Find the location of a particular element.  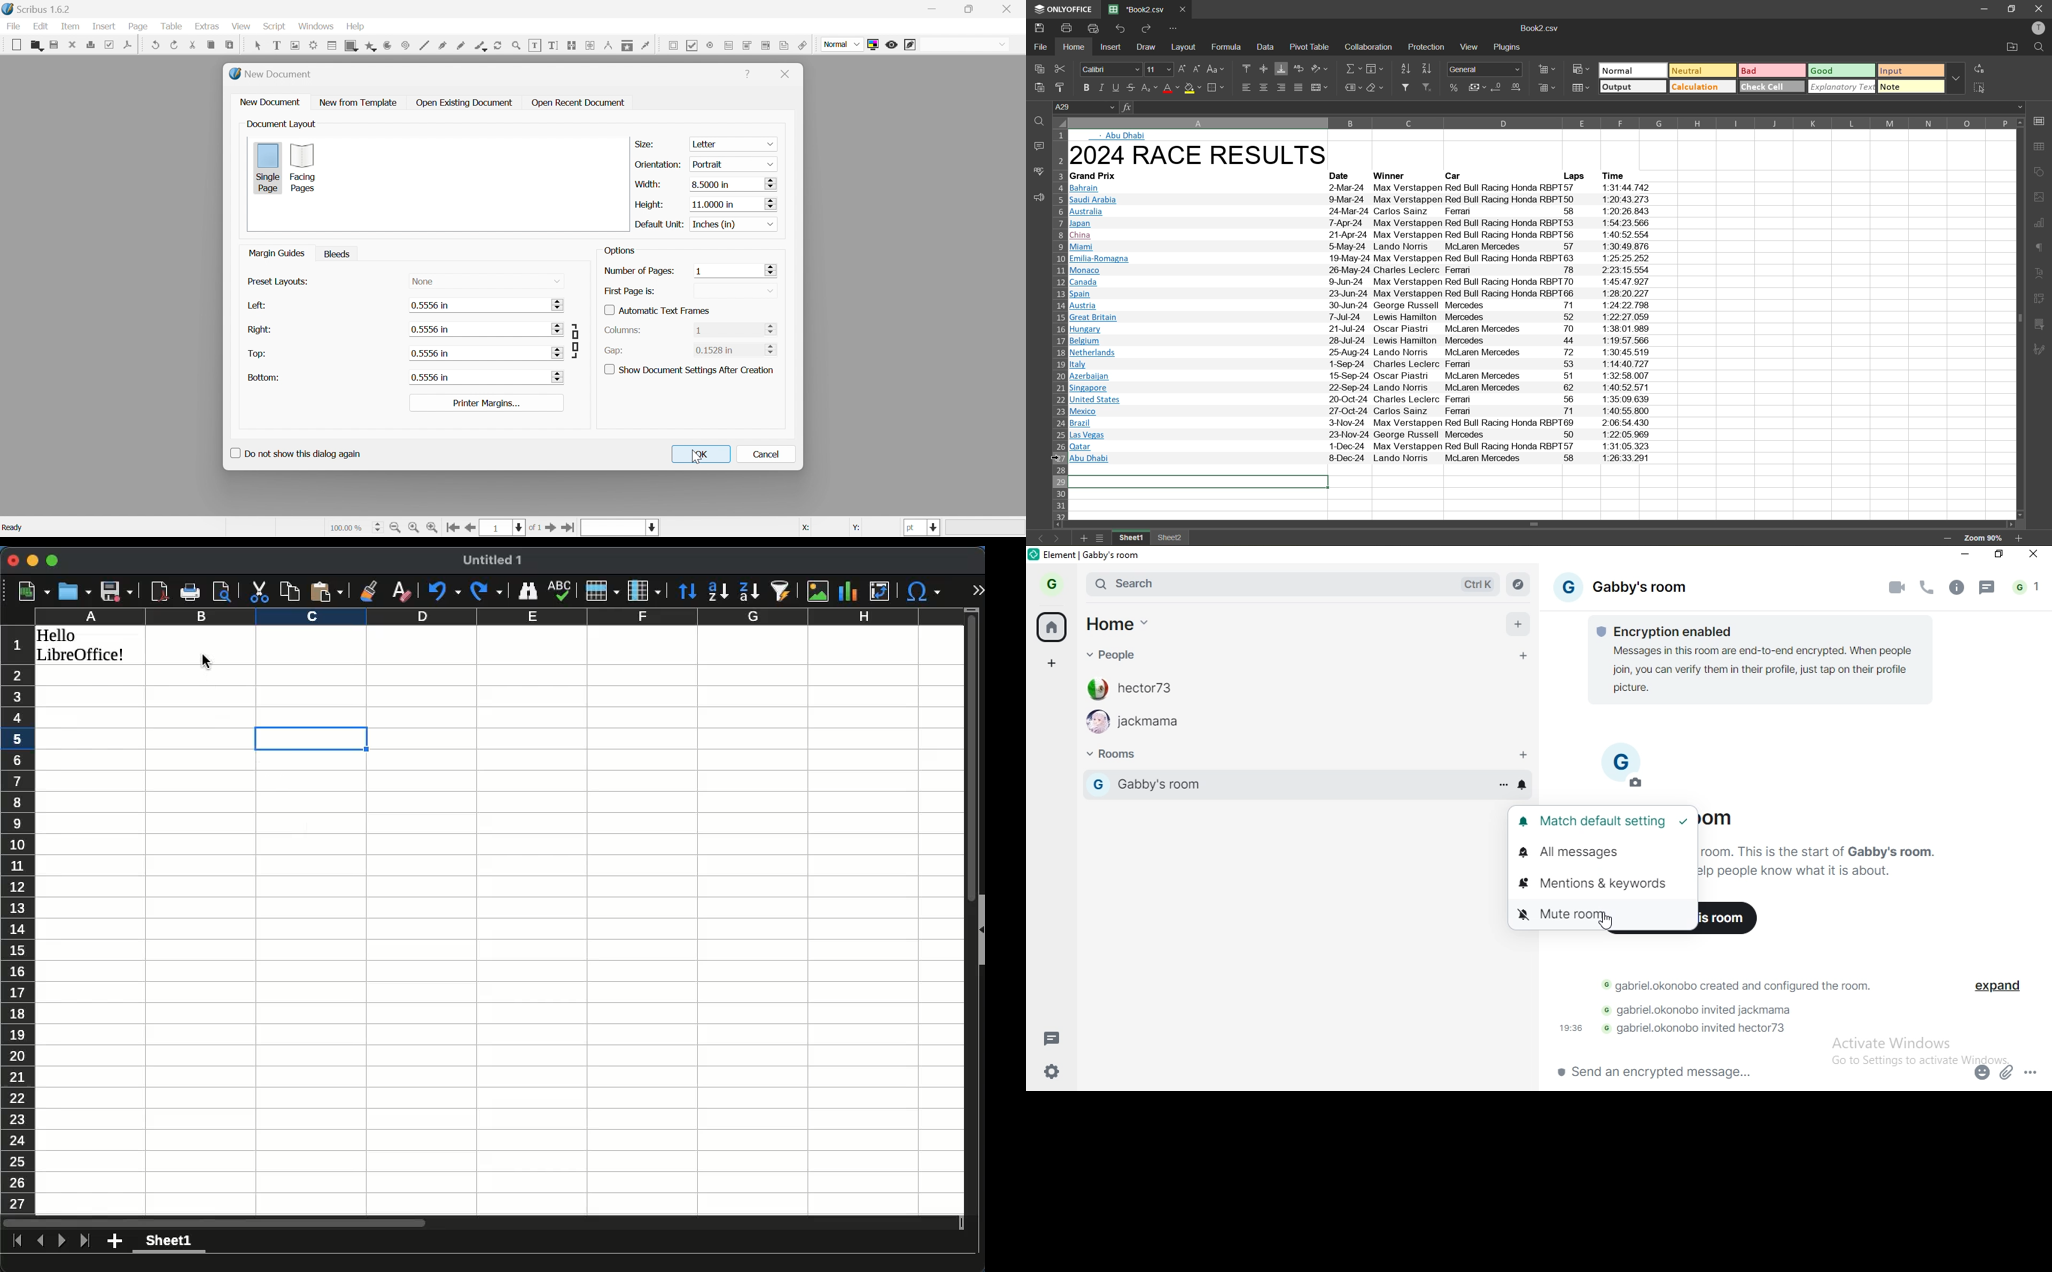

zoom to 100% is located at coordinates (414, 527).